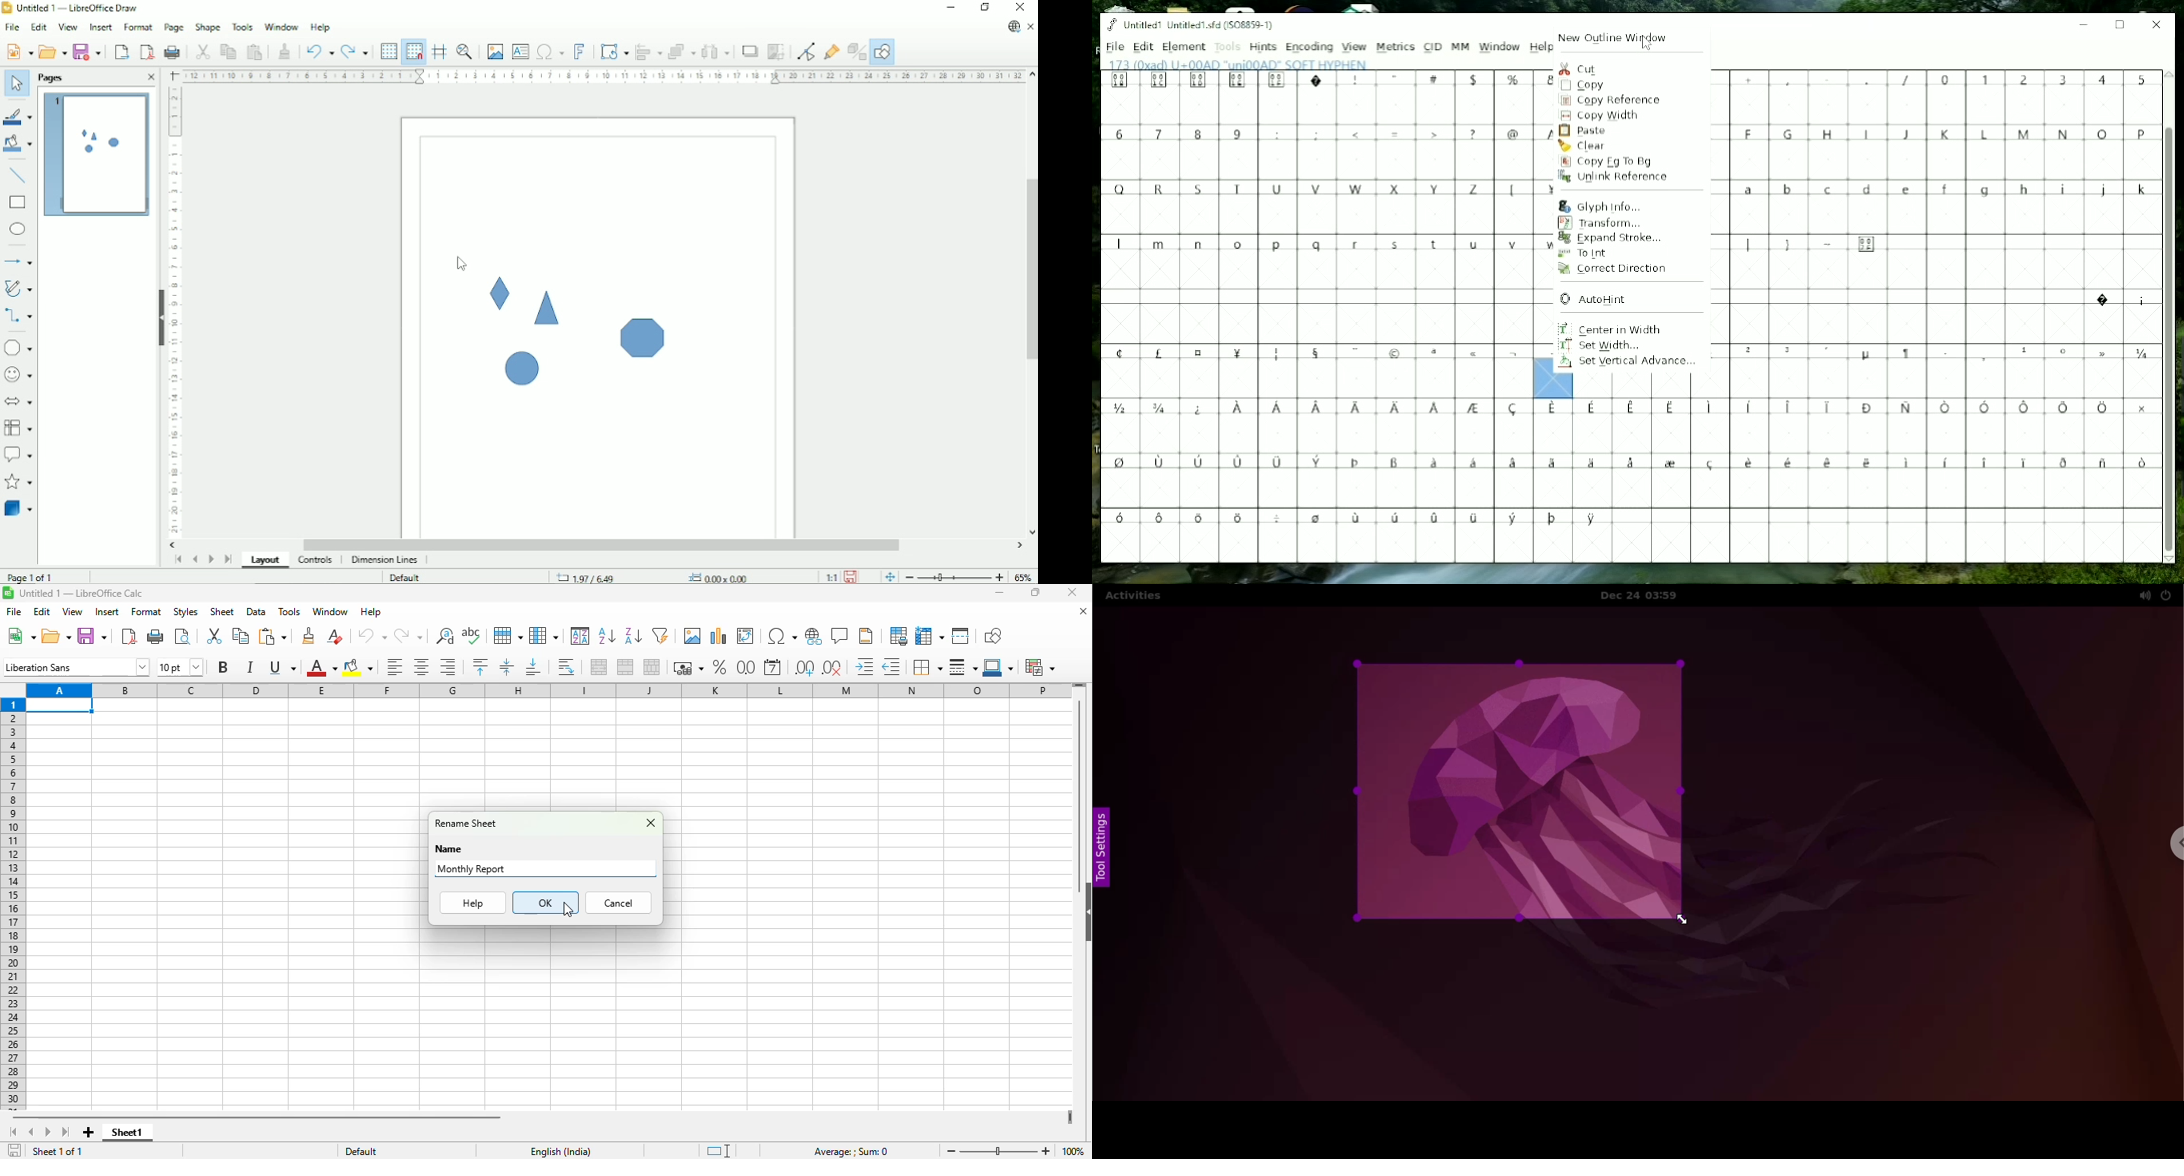  I want to click on sheet, so click(221, 611).